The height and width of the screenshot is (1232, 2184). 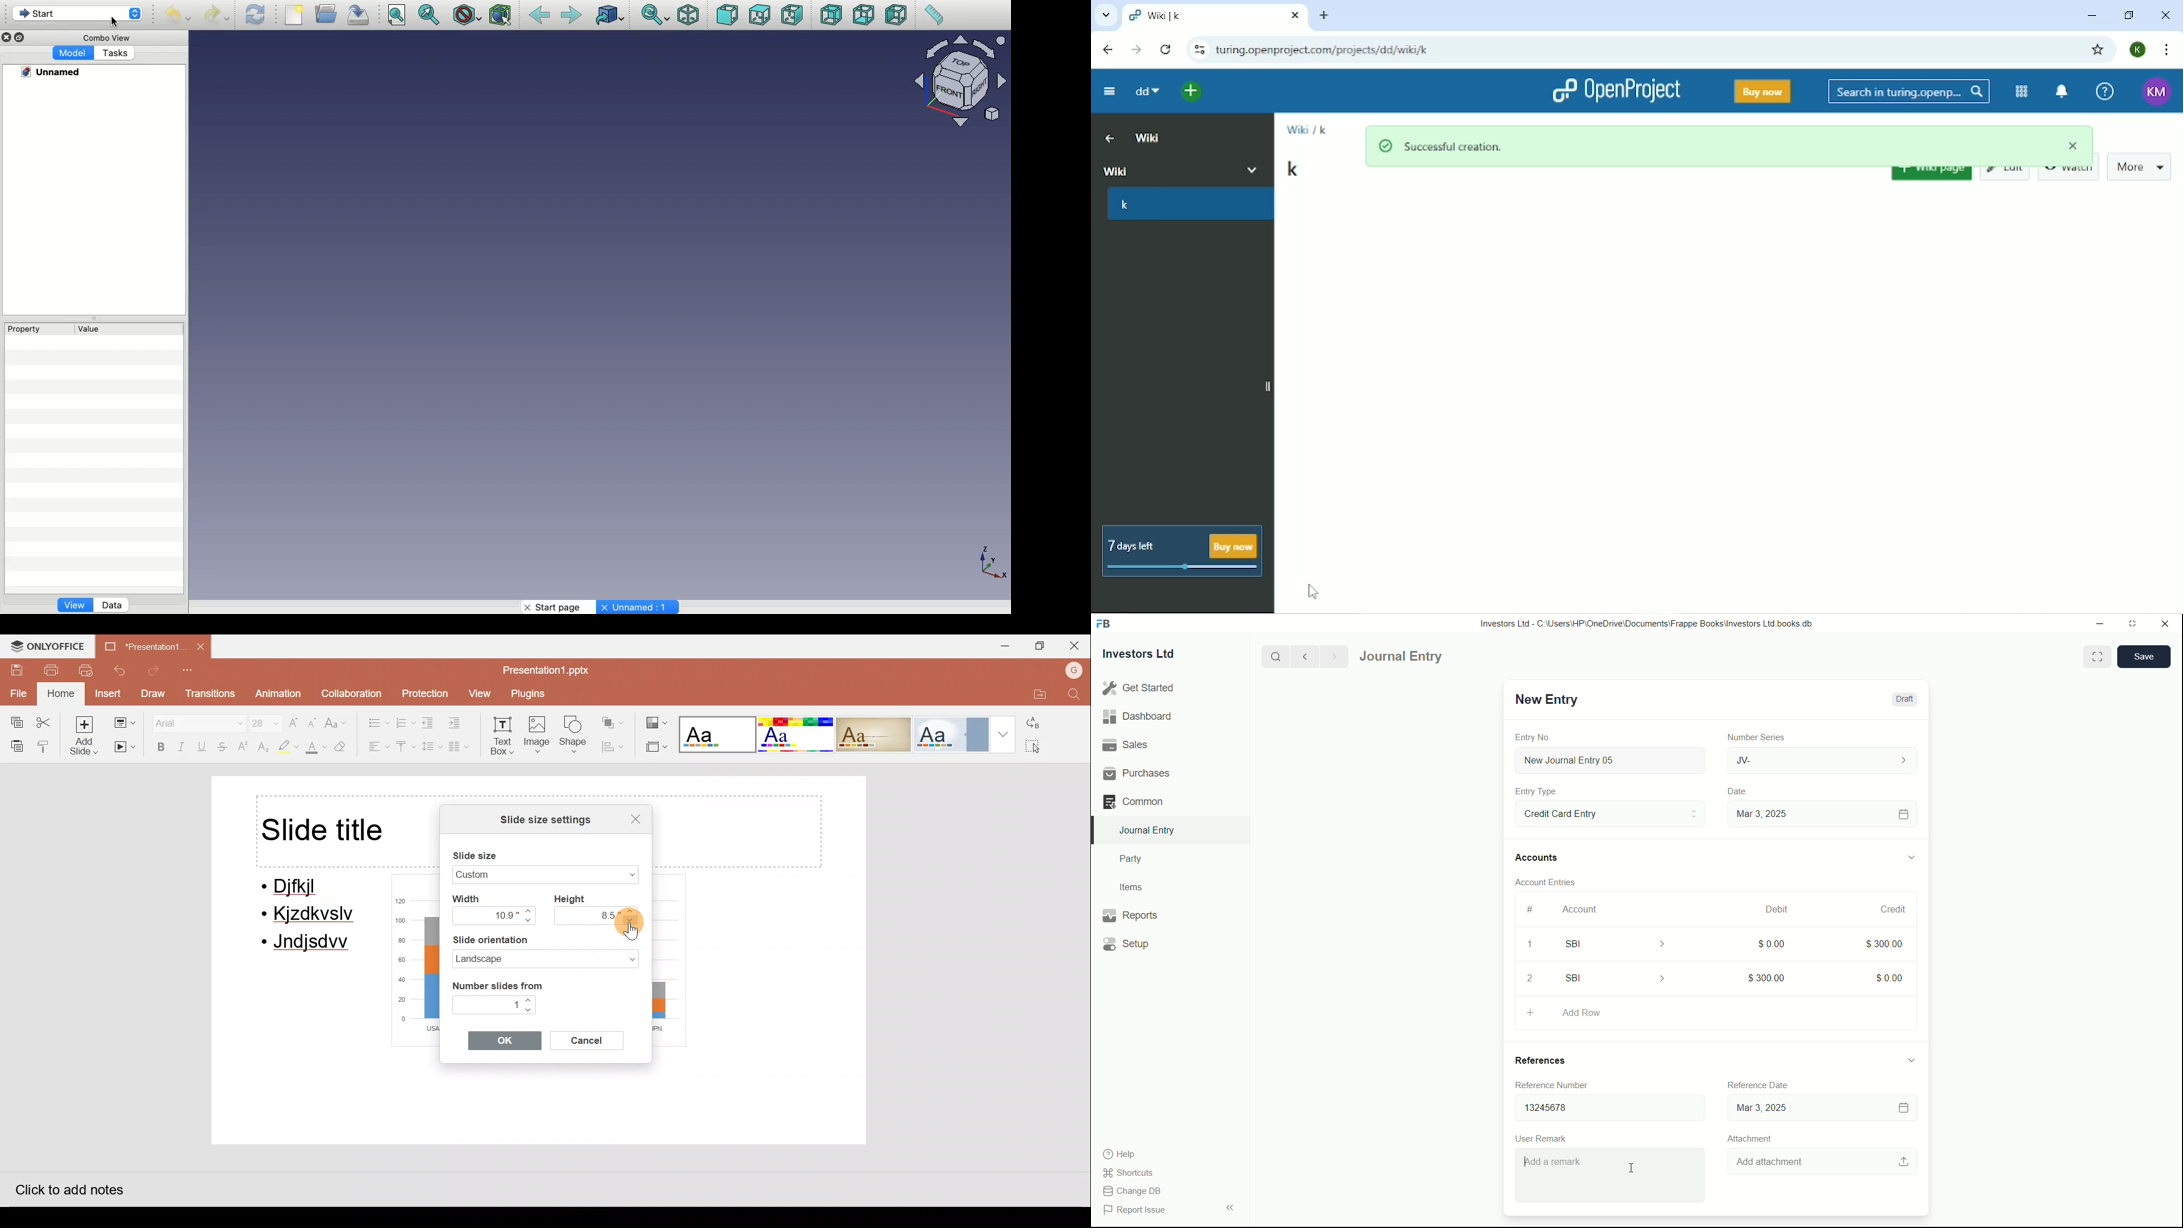 I want to click on Widescreen, so click(x=509, y=874).